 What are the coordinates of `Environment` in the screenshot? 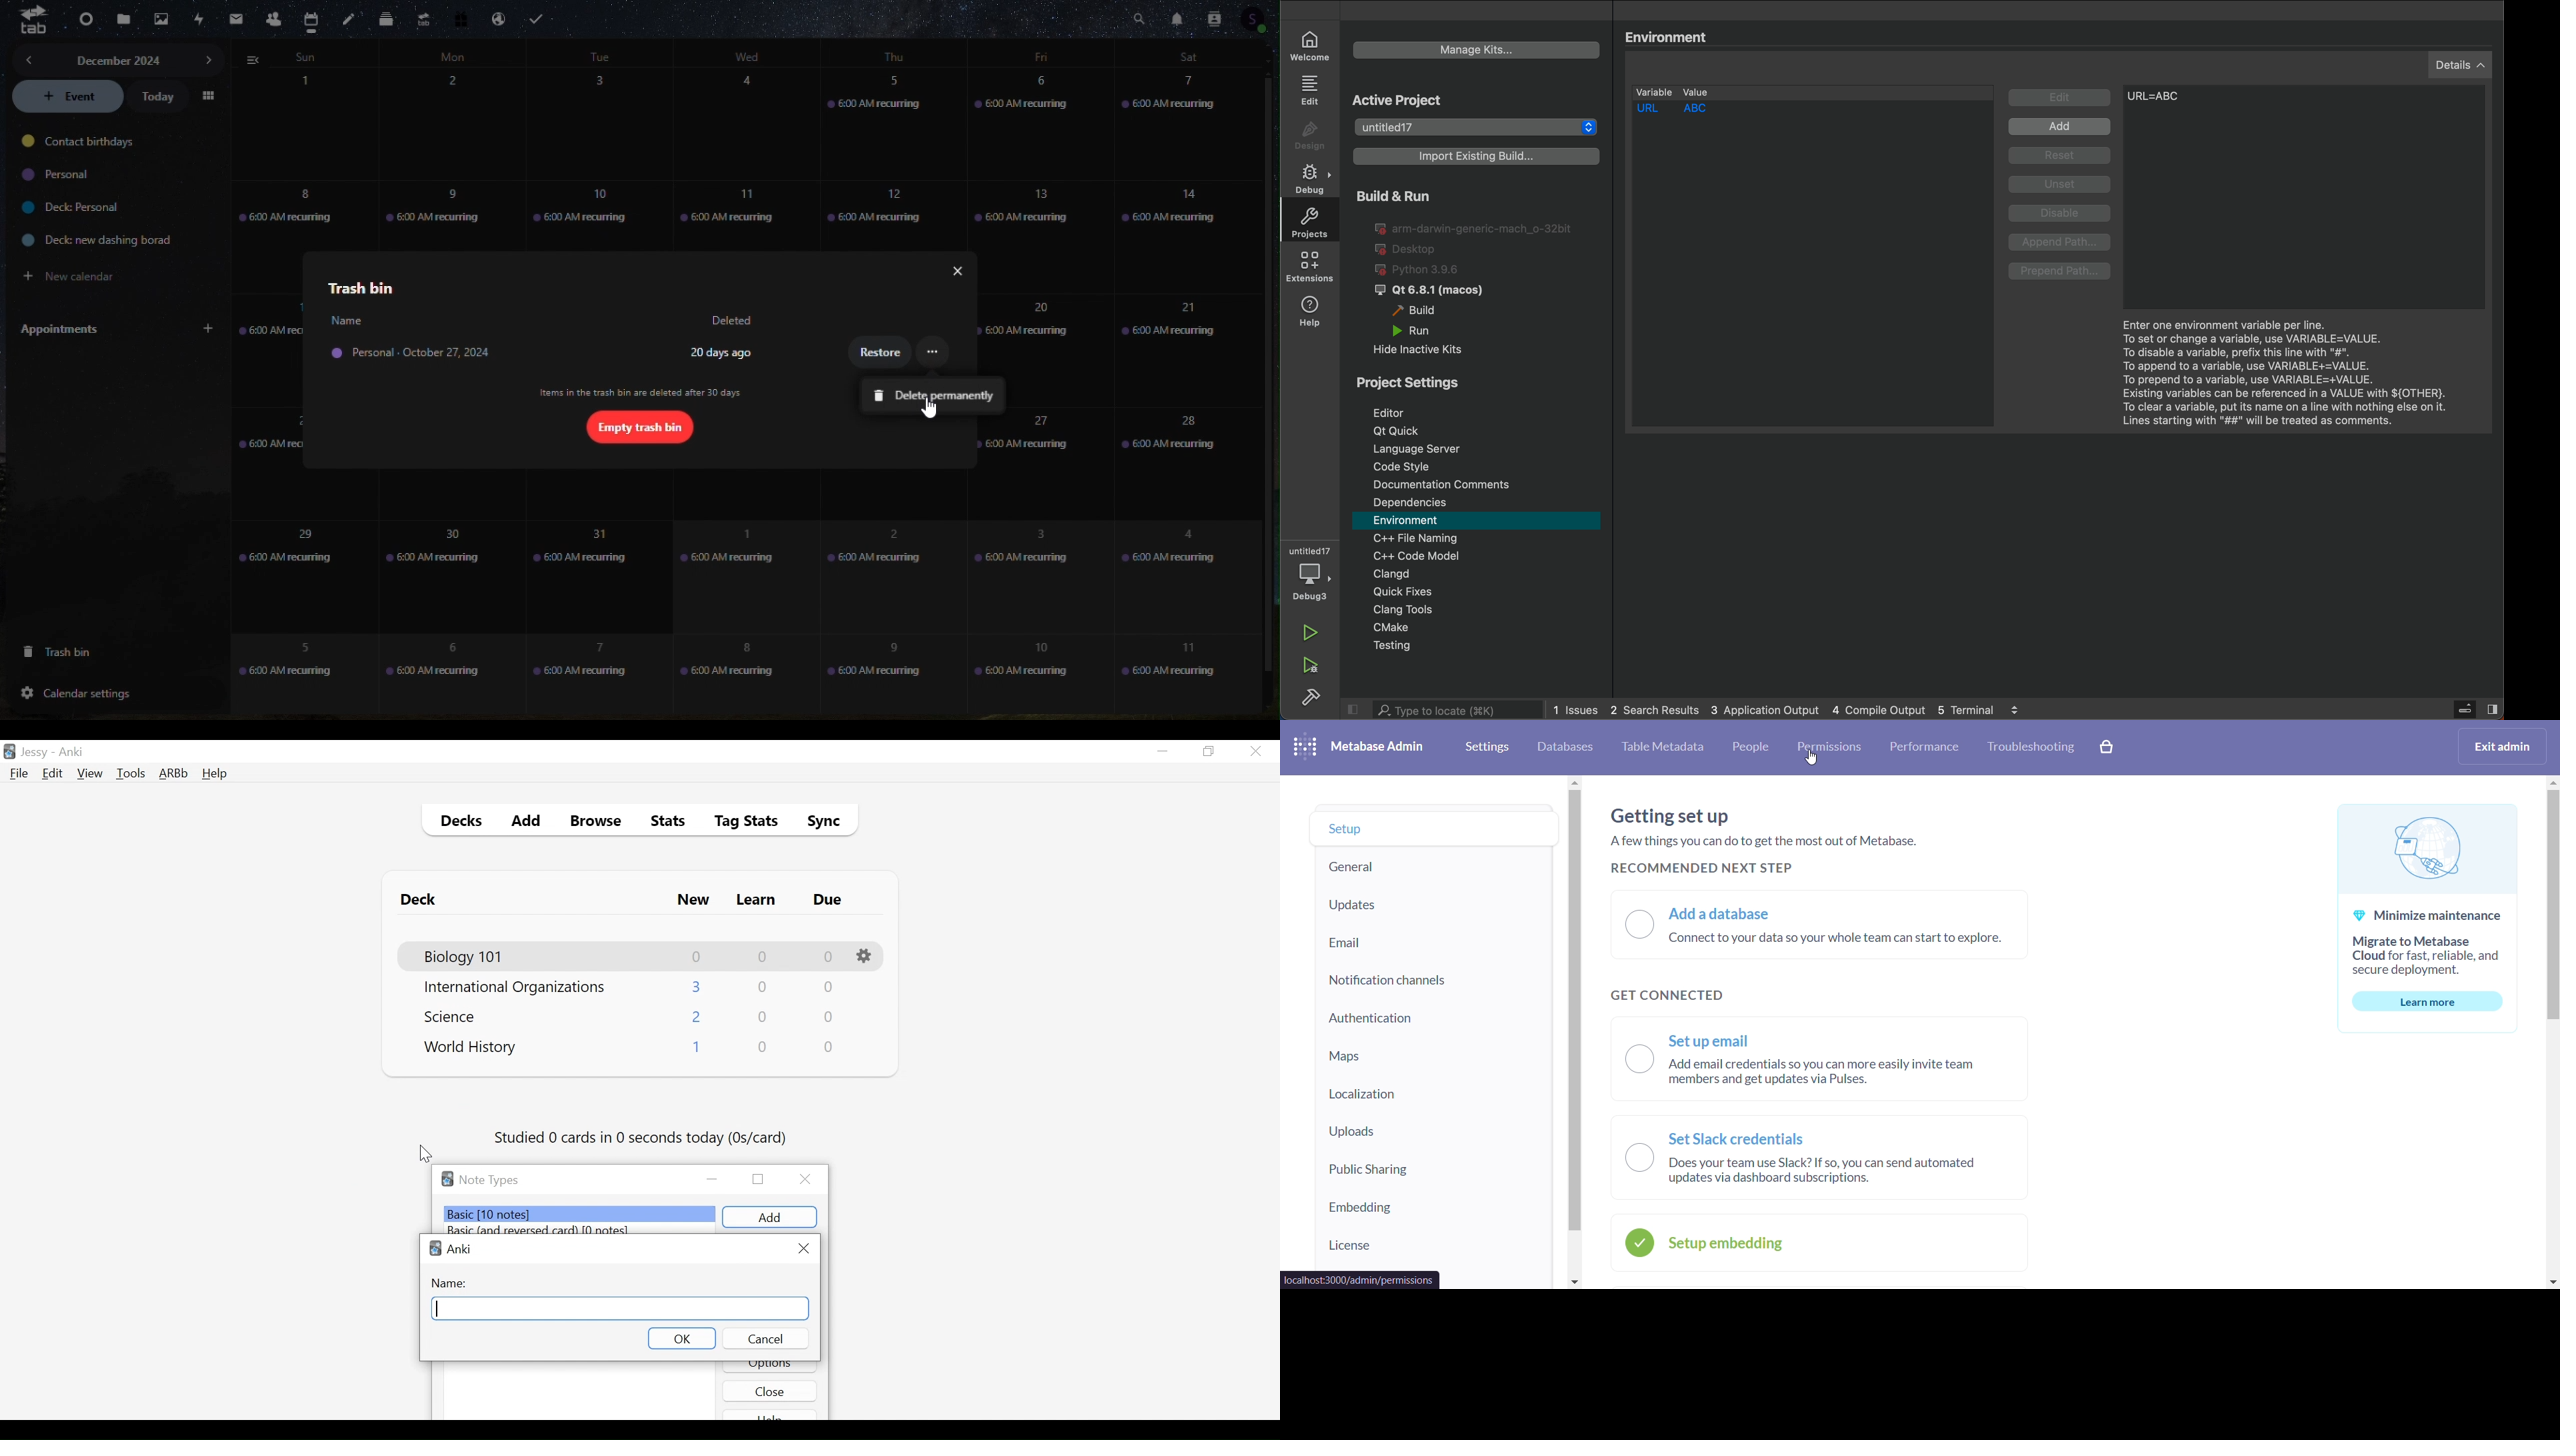 It's located at (1673, 35).